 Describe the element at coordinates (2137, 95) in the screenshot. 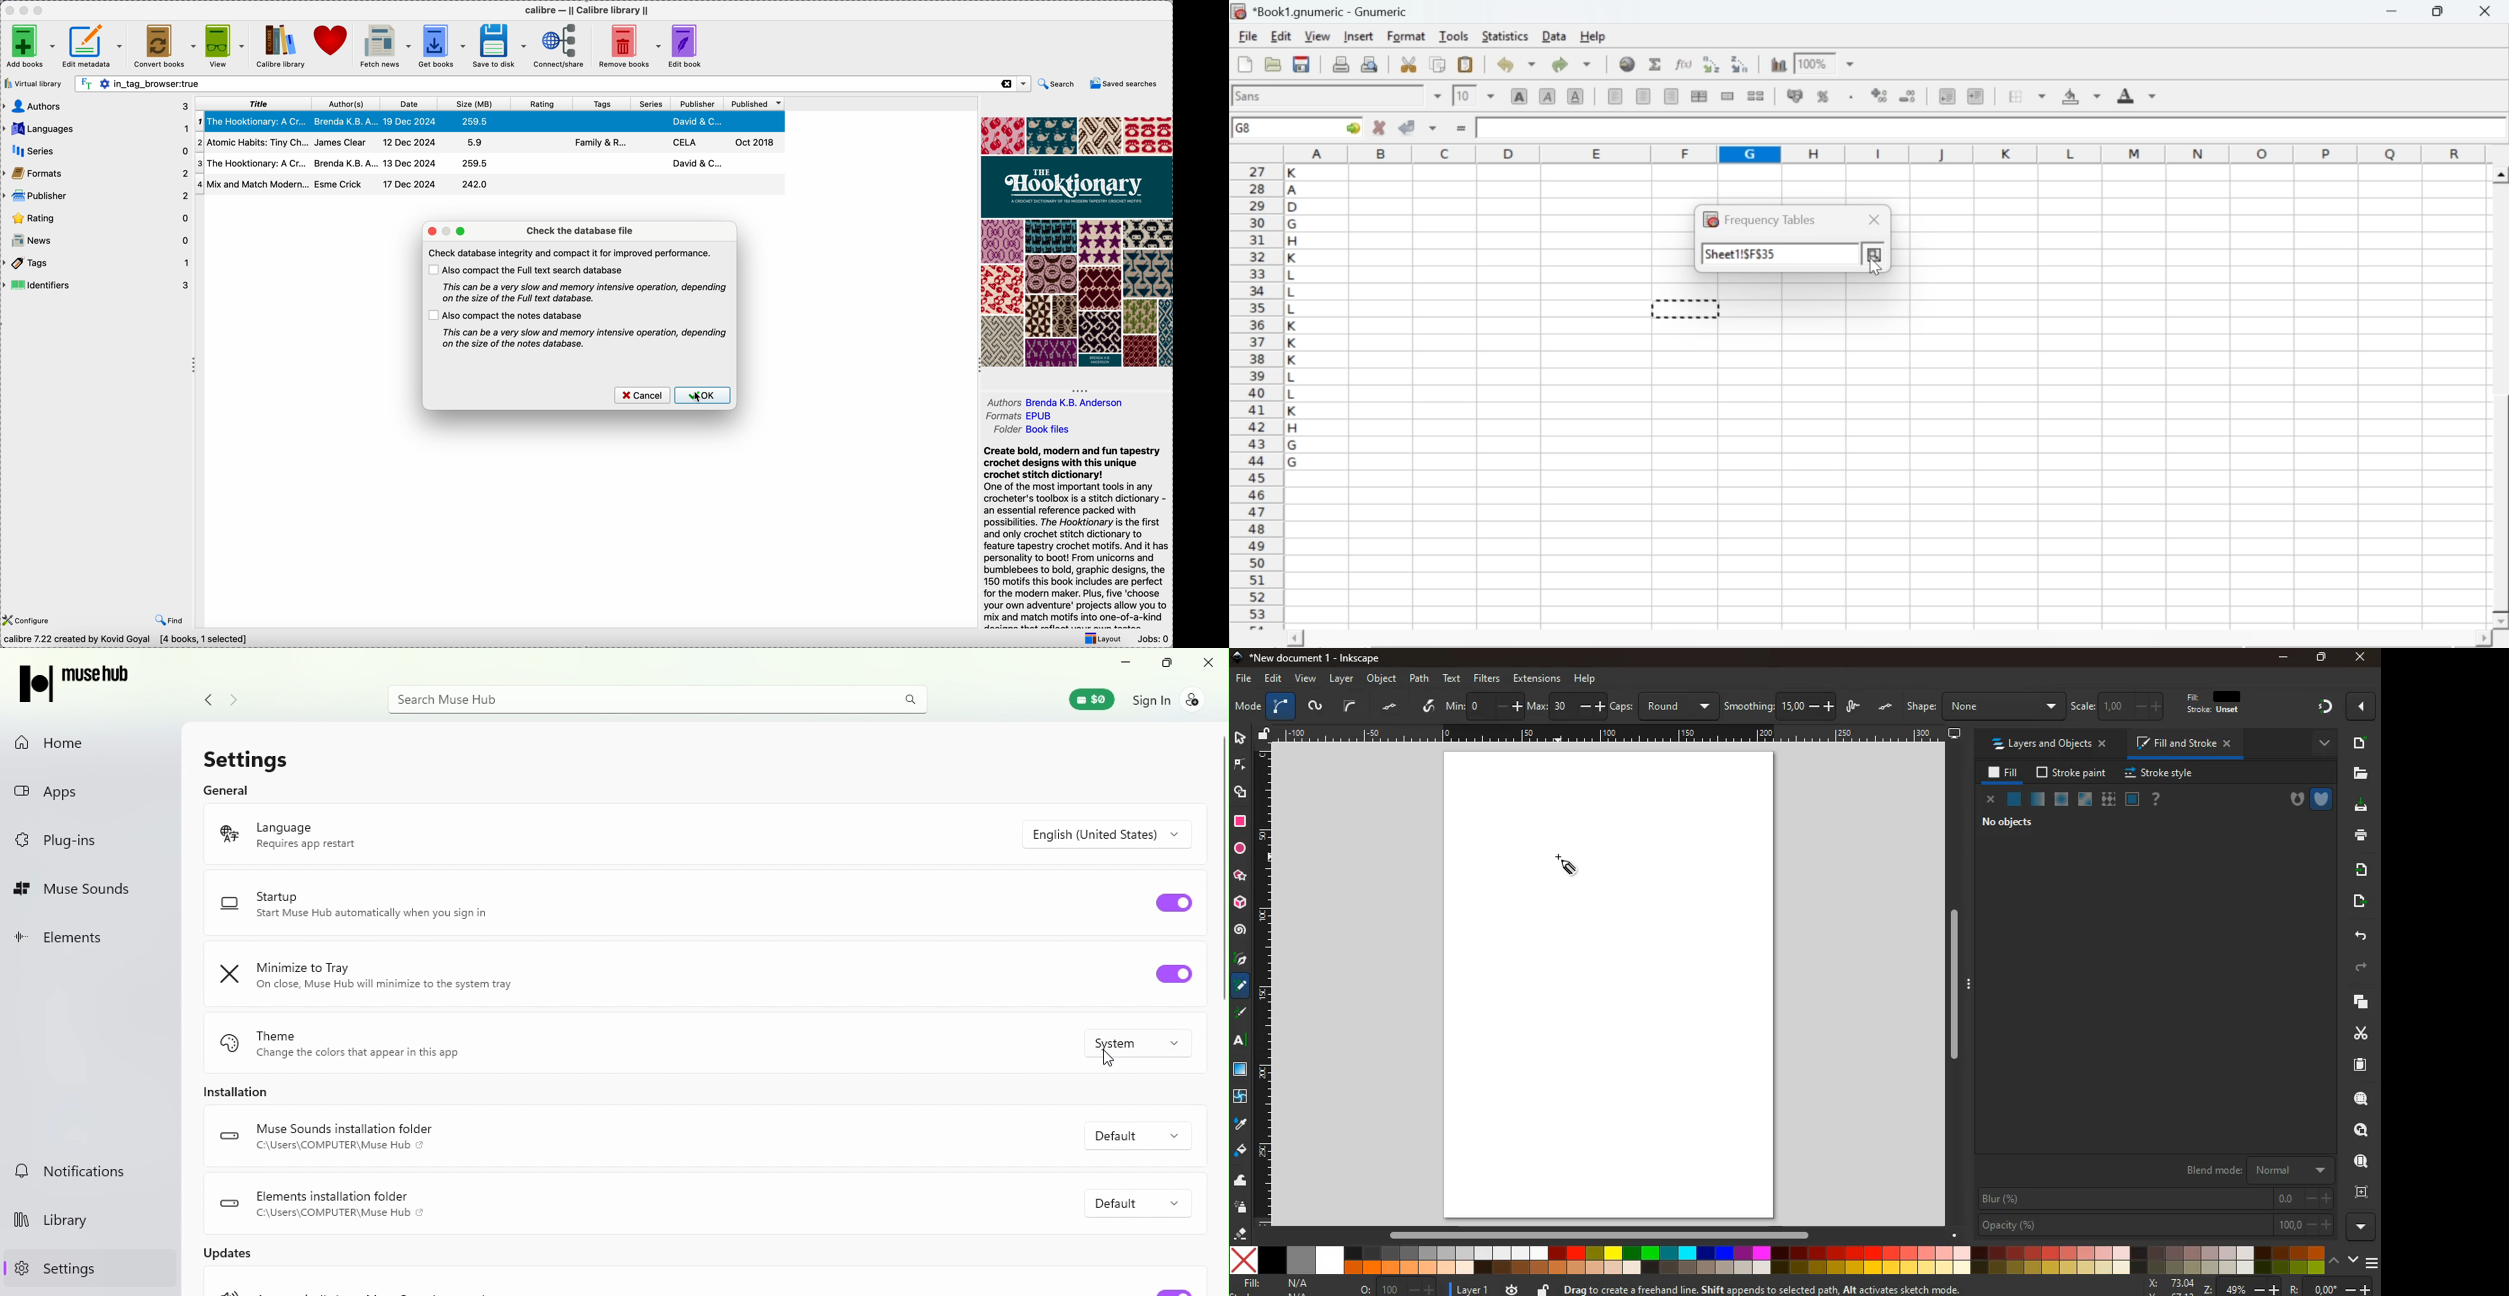

I see `foreground` at that location.